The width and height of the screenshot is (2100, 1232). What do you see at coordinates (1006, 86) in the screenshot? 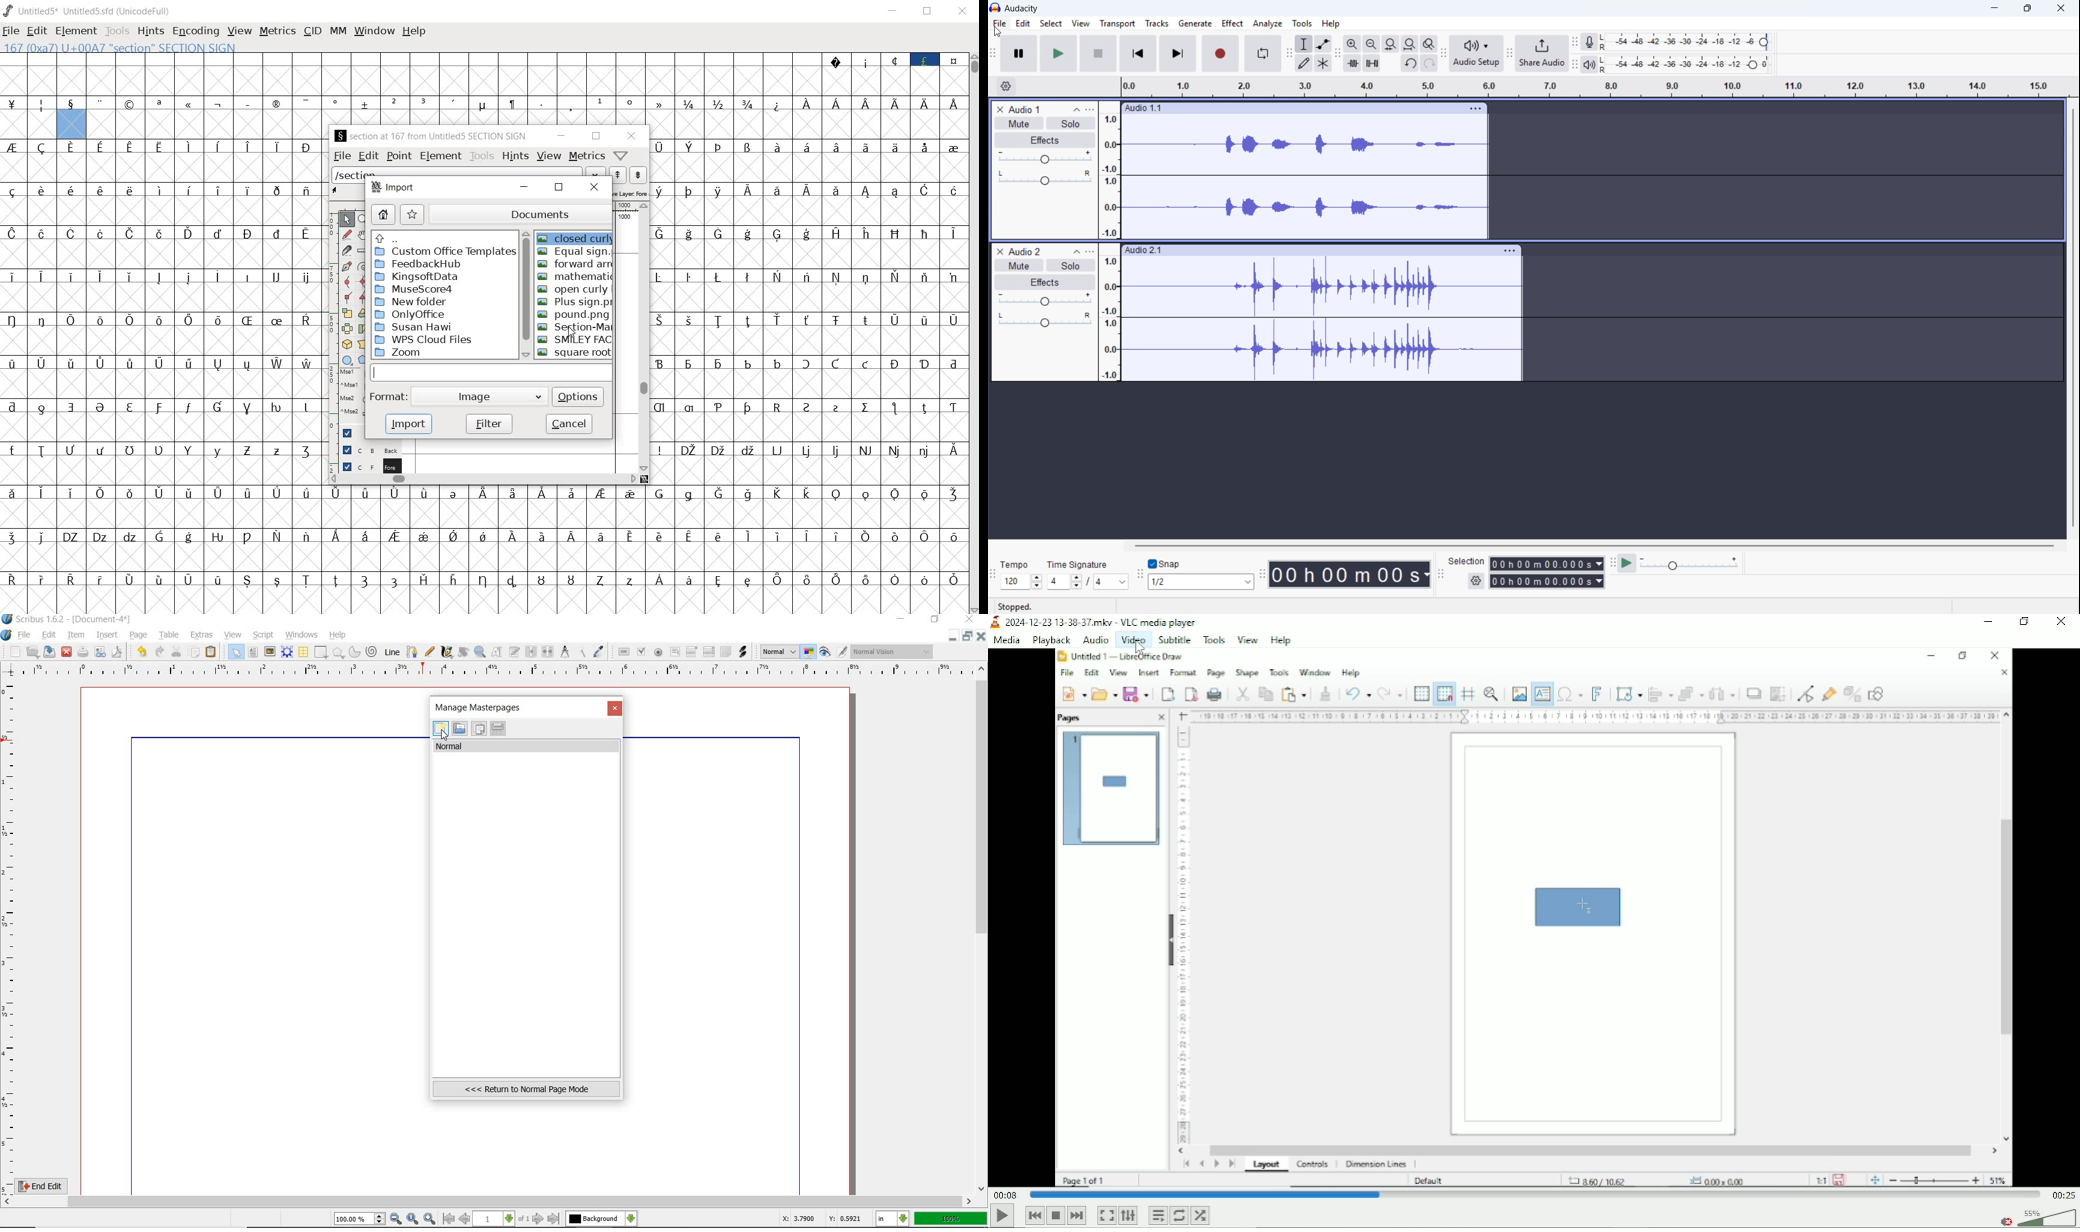
I see `Timeline settings ` at bounding box center [1006, 86].